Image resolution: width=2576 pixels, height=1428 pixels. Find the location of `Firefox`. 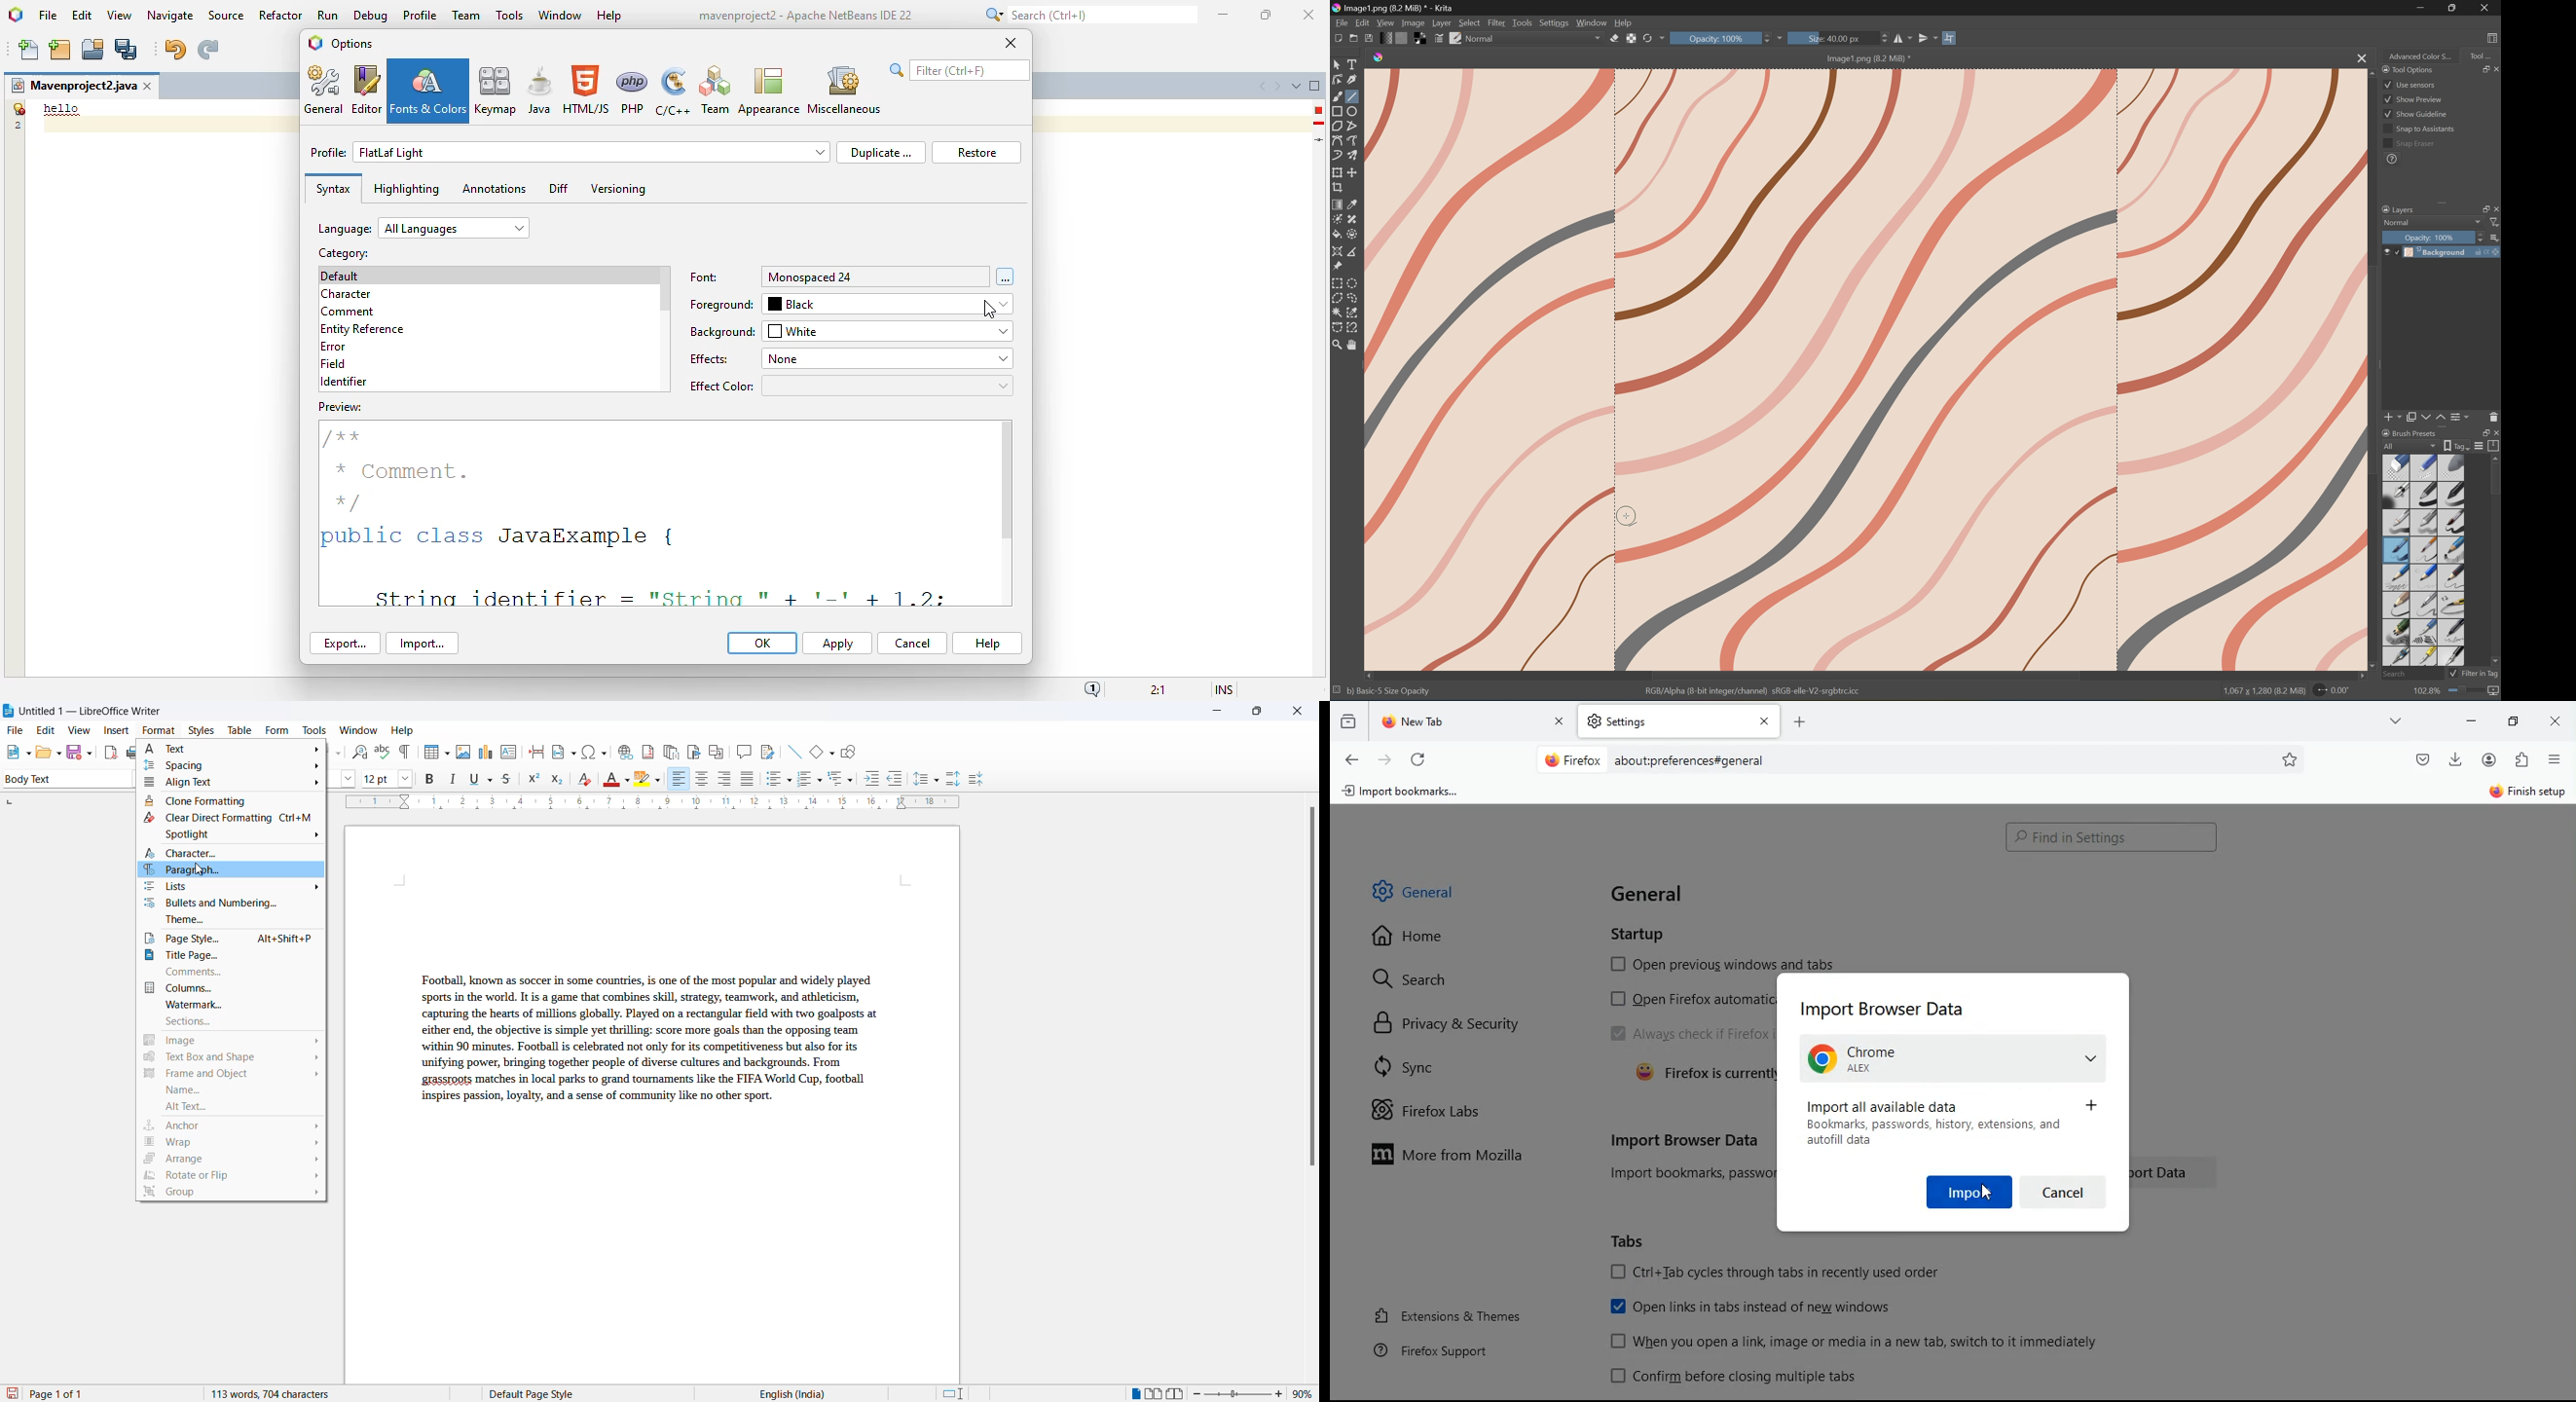

Firefox is located at coordinates (1573, 759).